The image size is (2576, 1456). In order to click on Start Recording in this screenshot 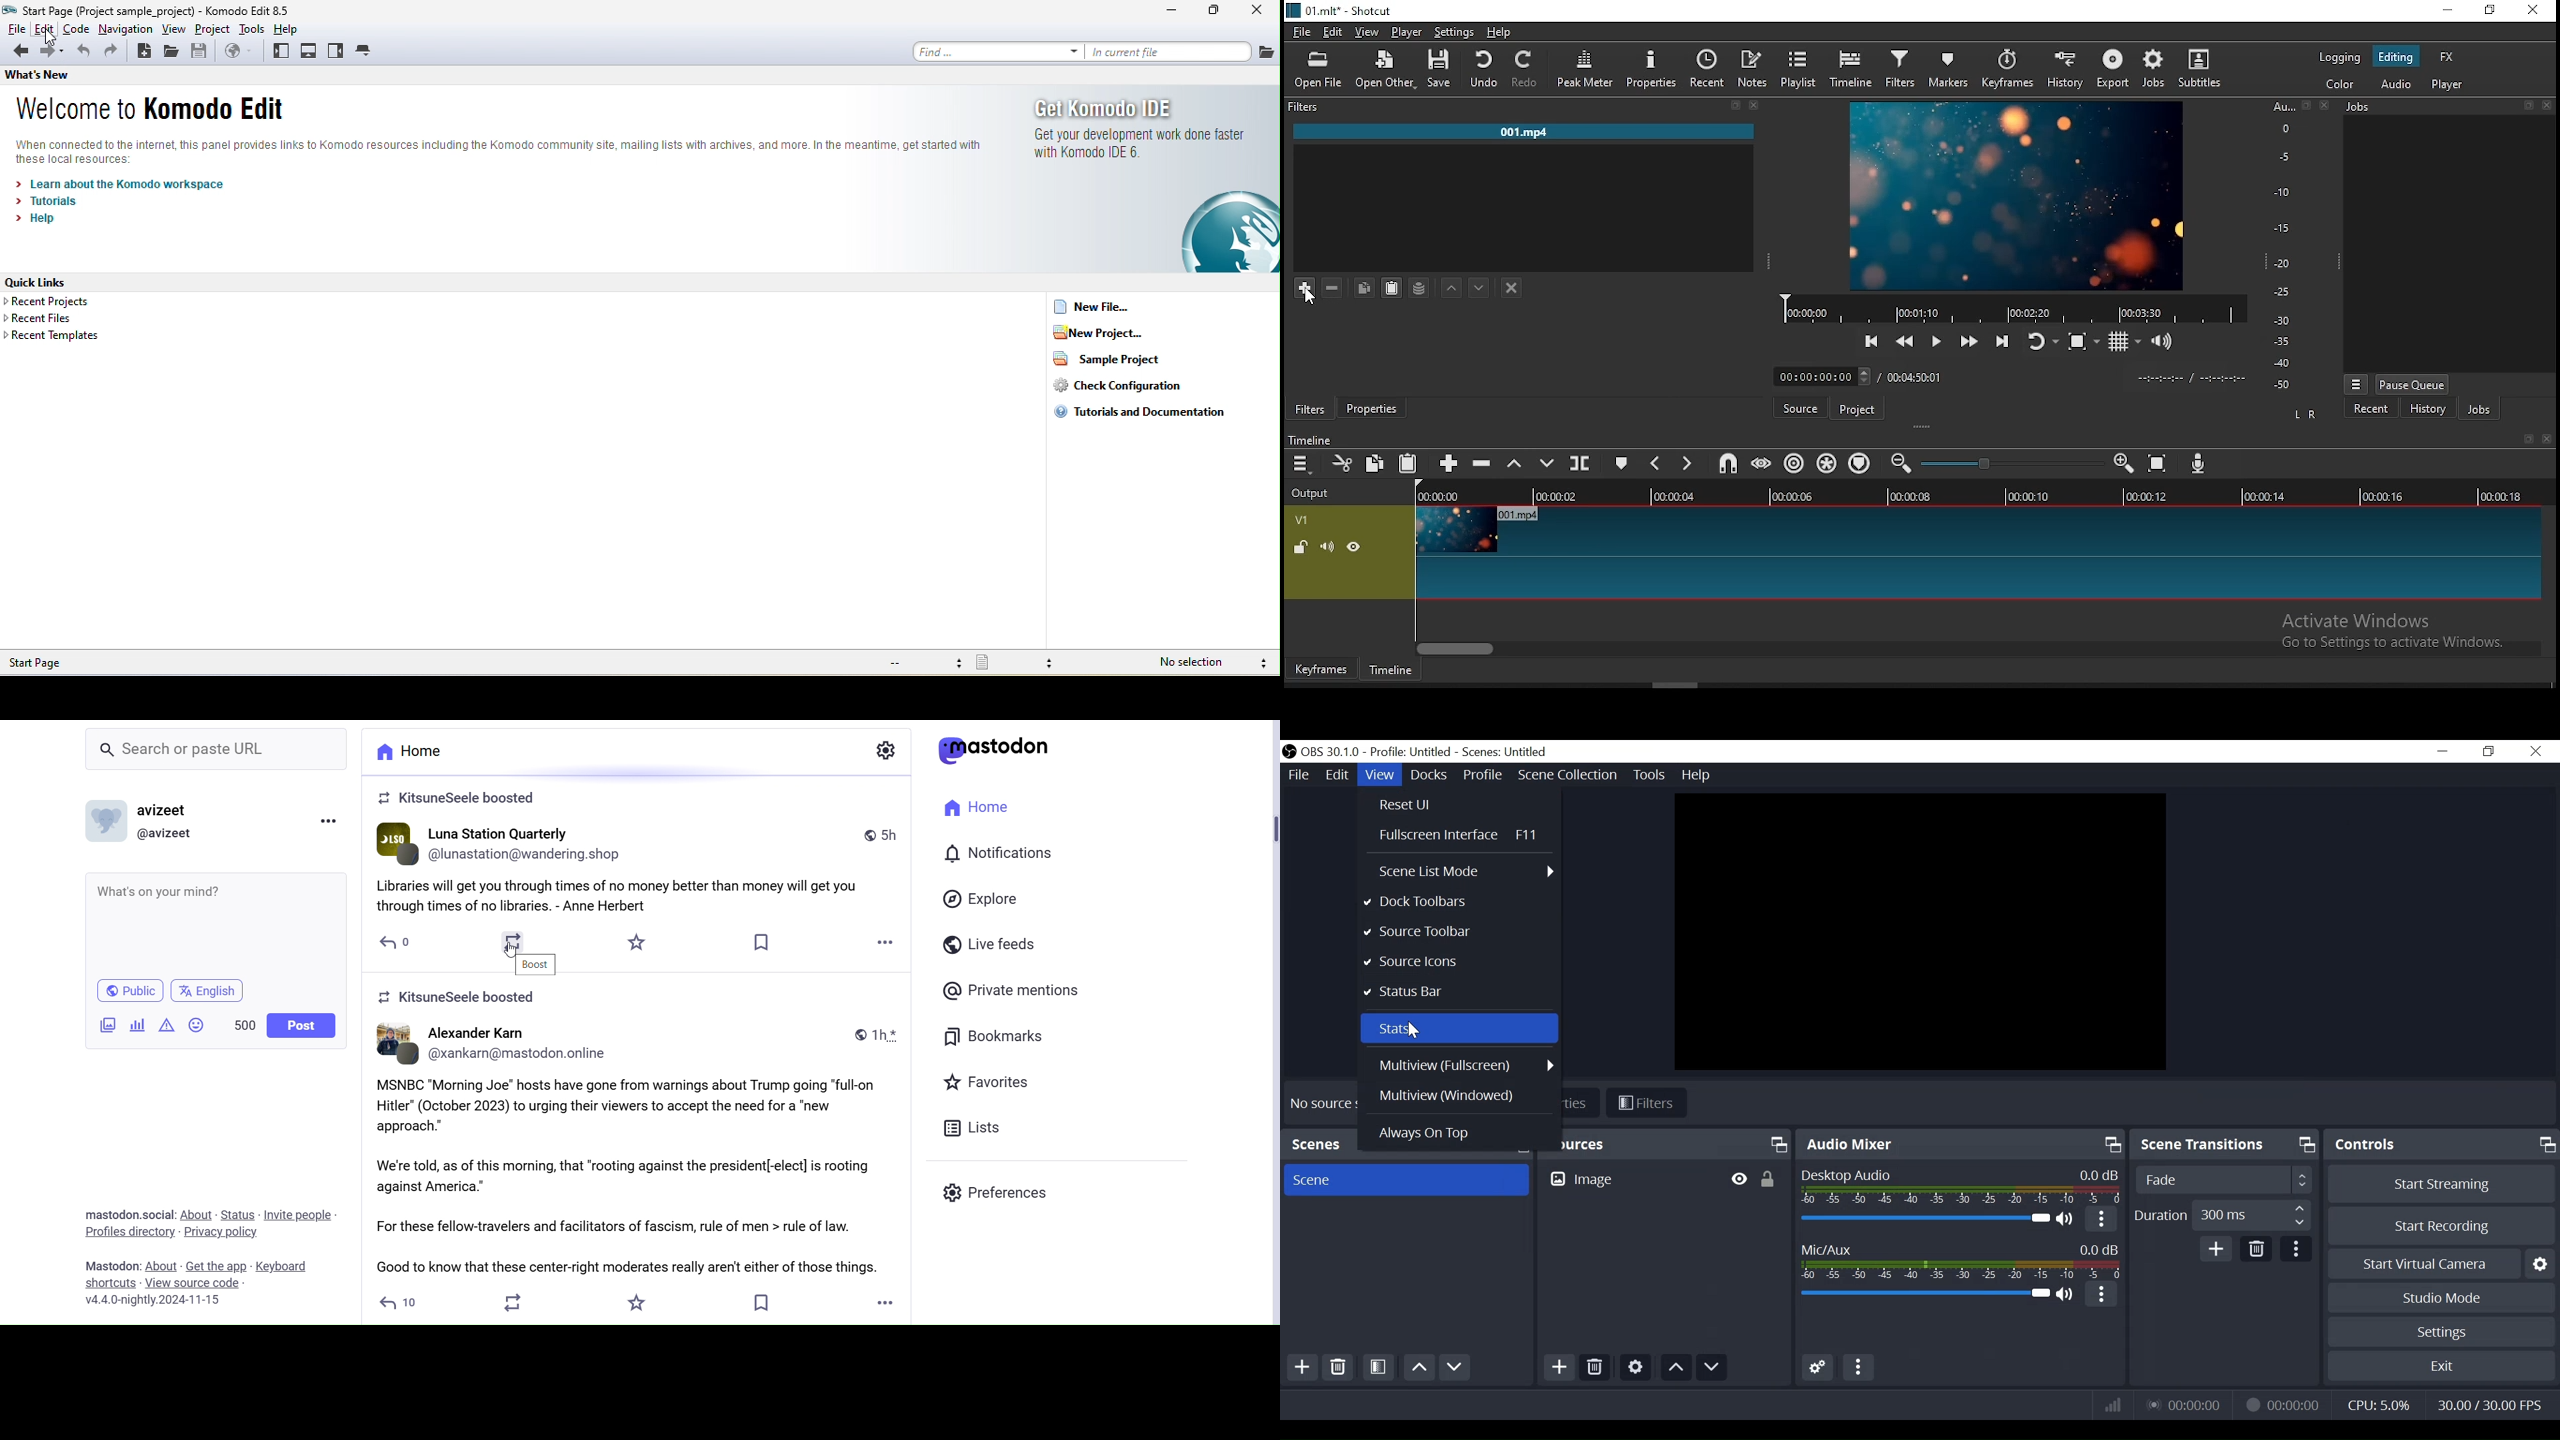, I will do `click(2439, 1226)`.